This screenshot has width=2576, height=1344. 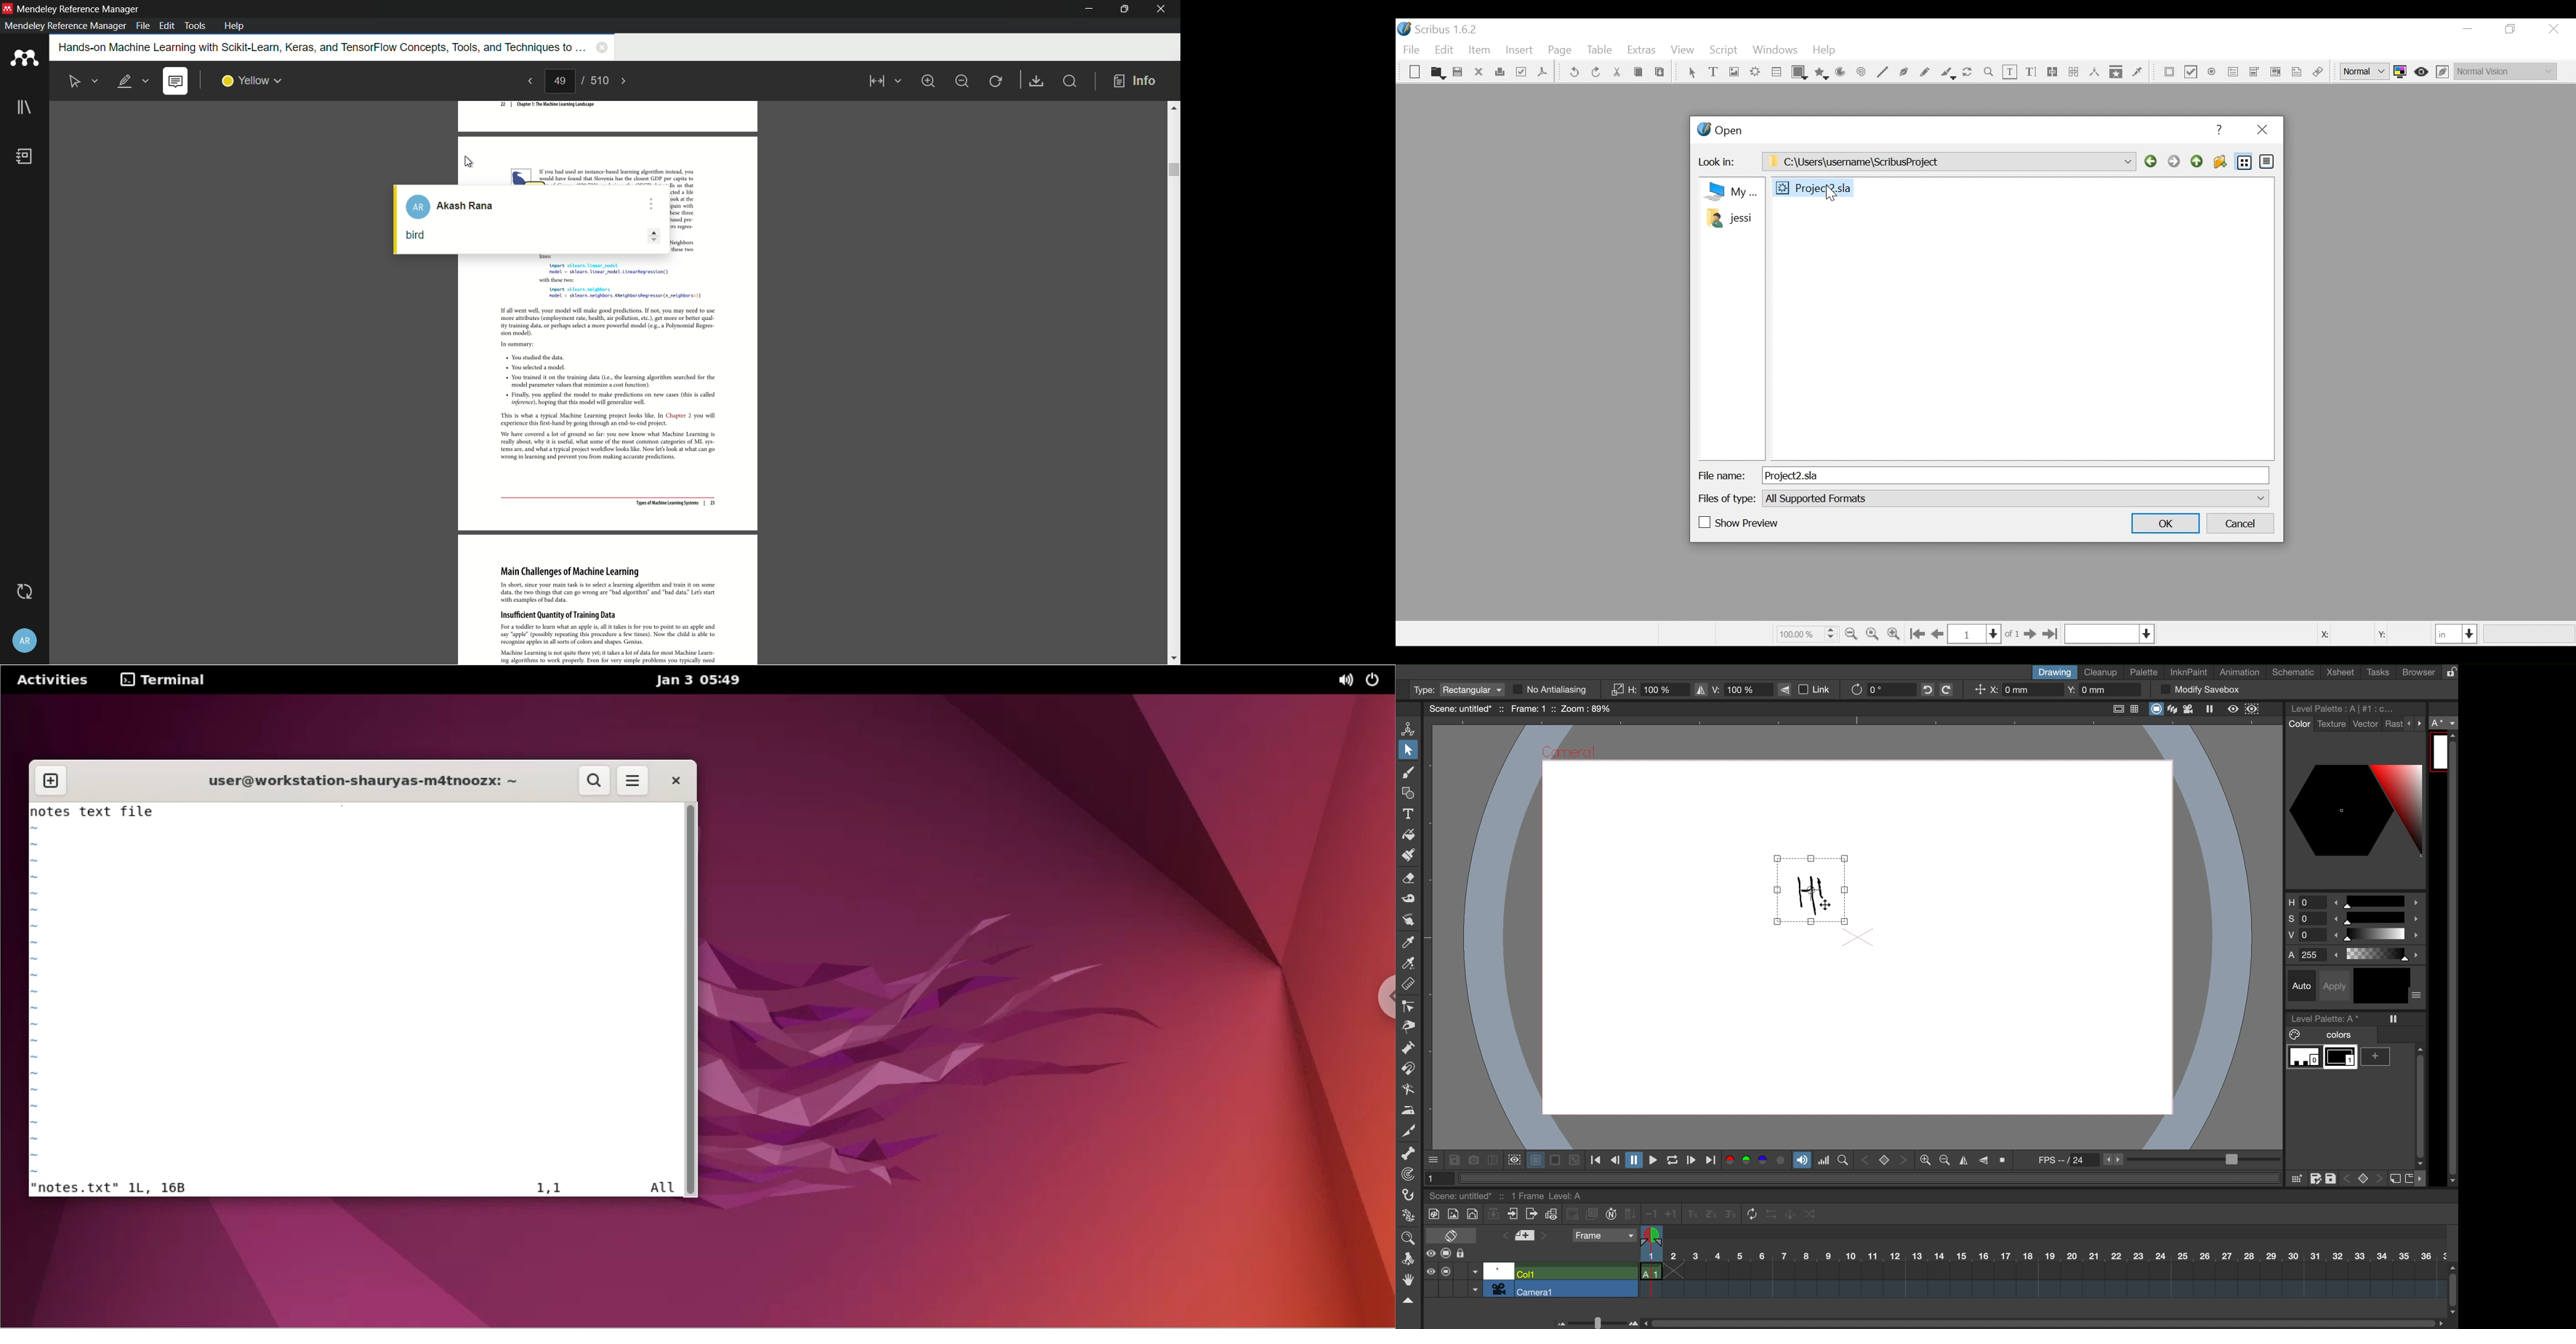 I want to click on maximize, so click(x=1123, y=9).